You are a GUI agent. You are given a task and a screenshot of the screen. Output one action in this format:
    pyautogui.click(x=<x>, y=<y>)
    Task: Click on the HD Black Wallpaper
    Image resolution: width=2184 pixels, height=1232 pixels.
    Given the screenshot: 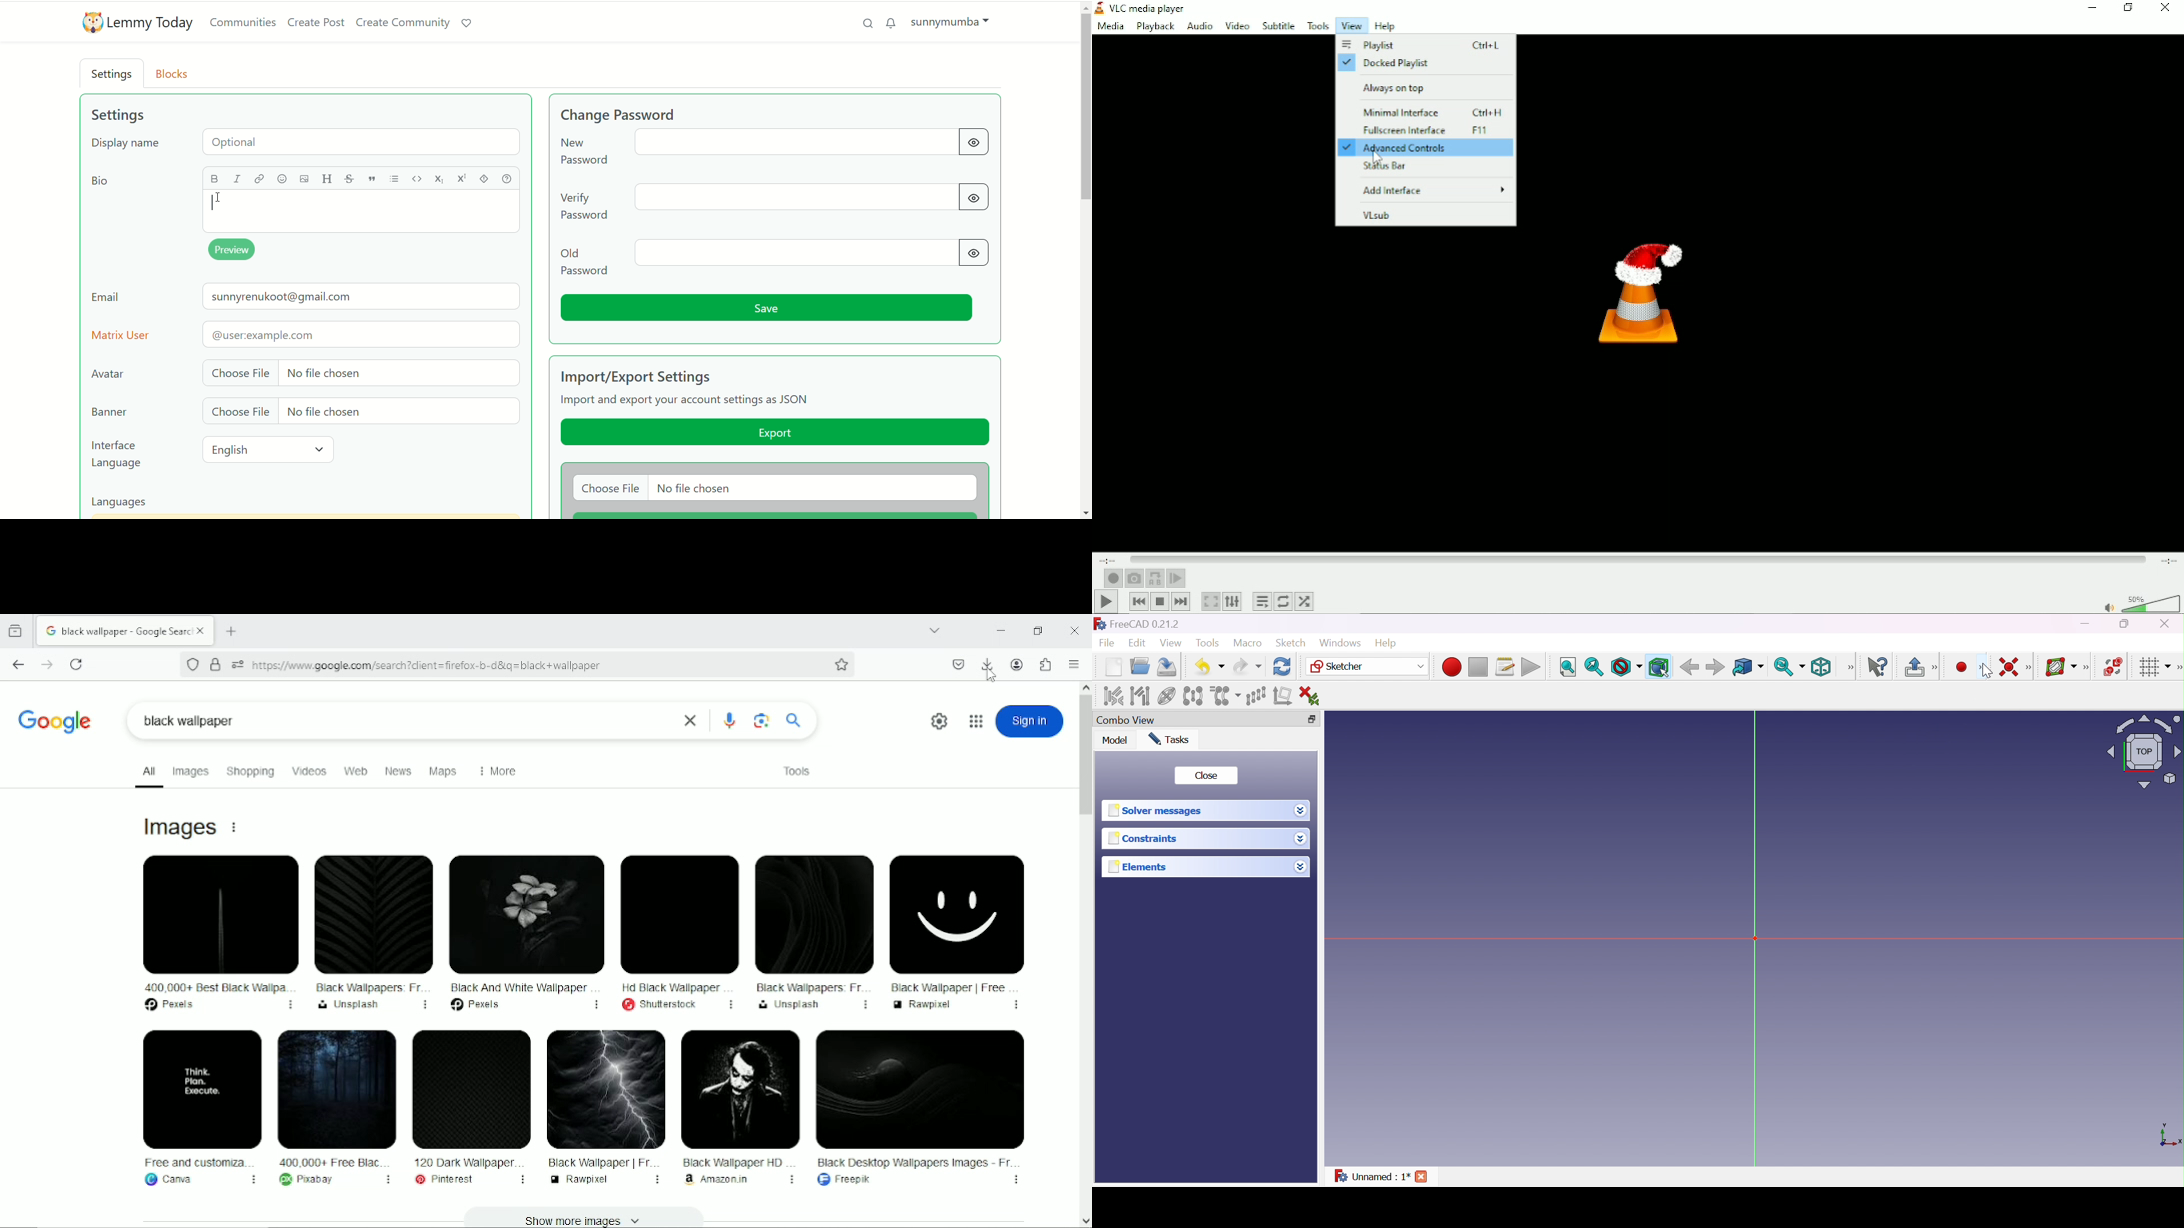 What is the action you would take?
    pyautogui.click(x=678, y=932)
    